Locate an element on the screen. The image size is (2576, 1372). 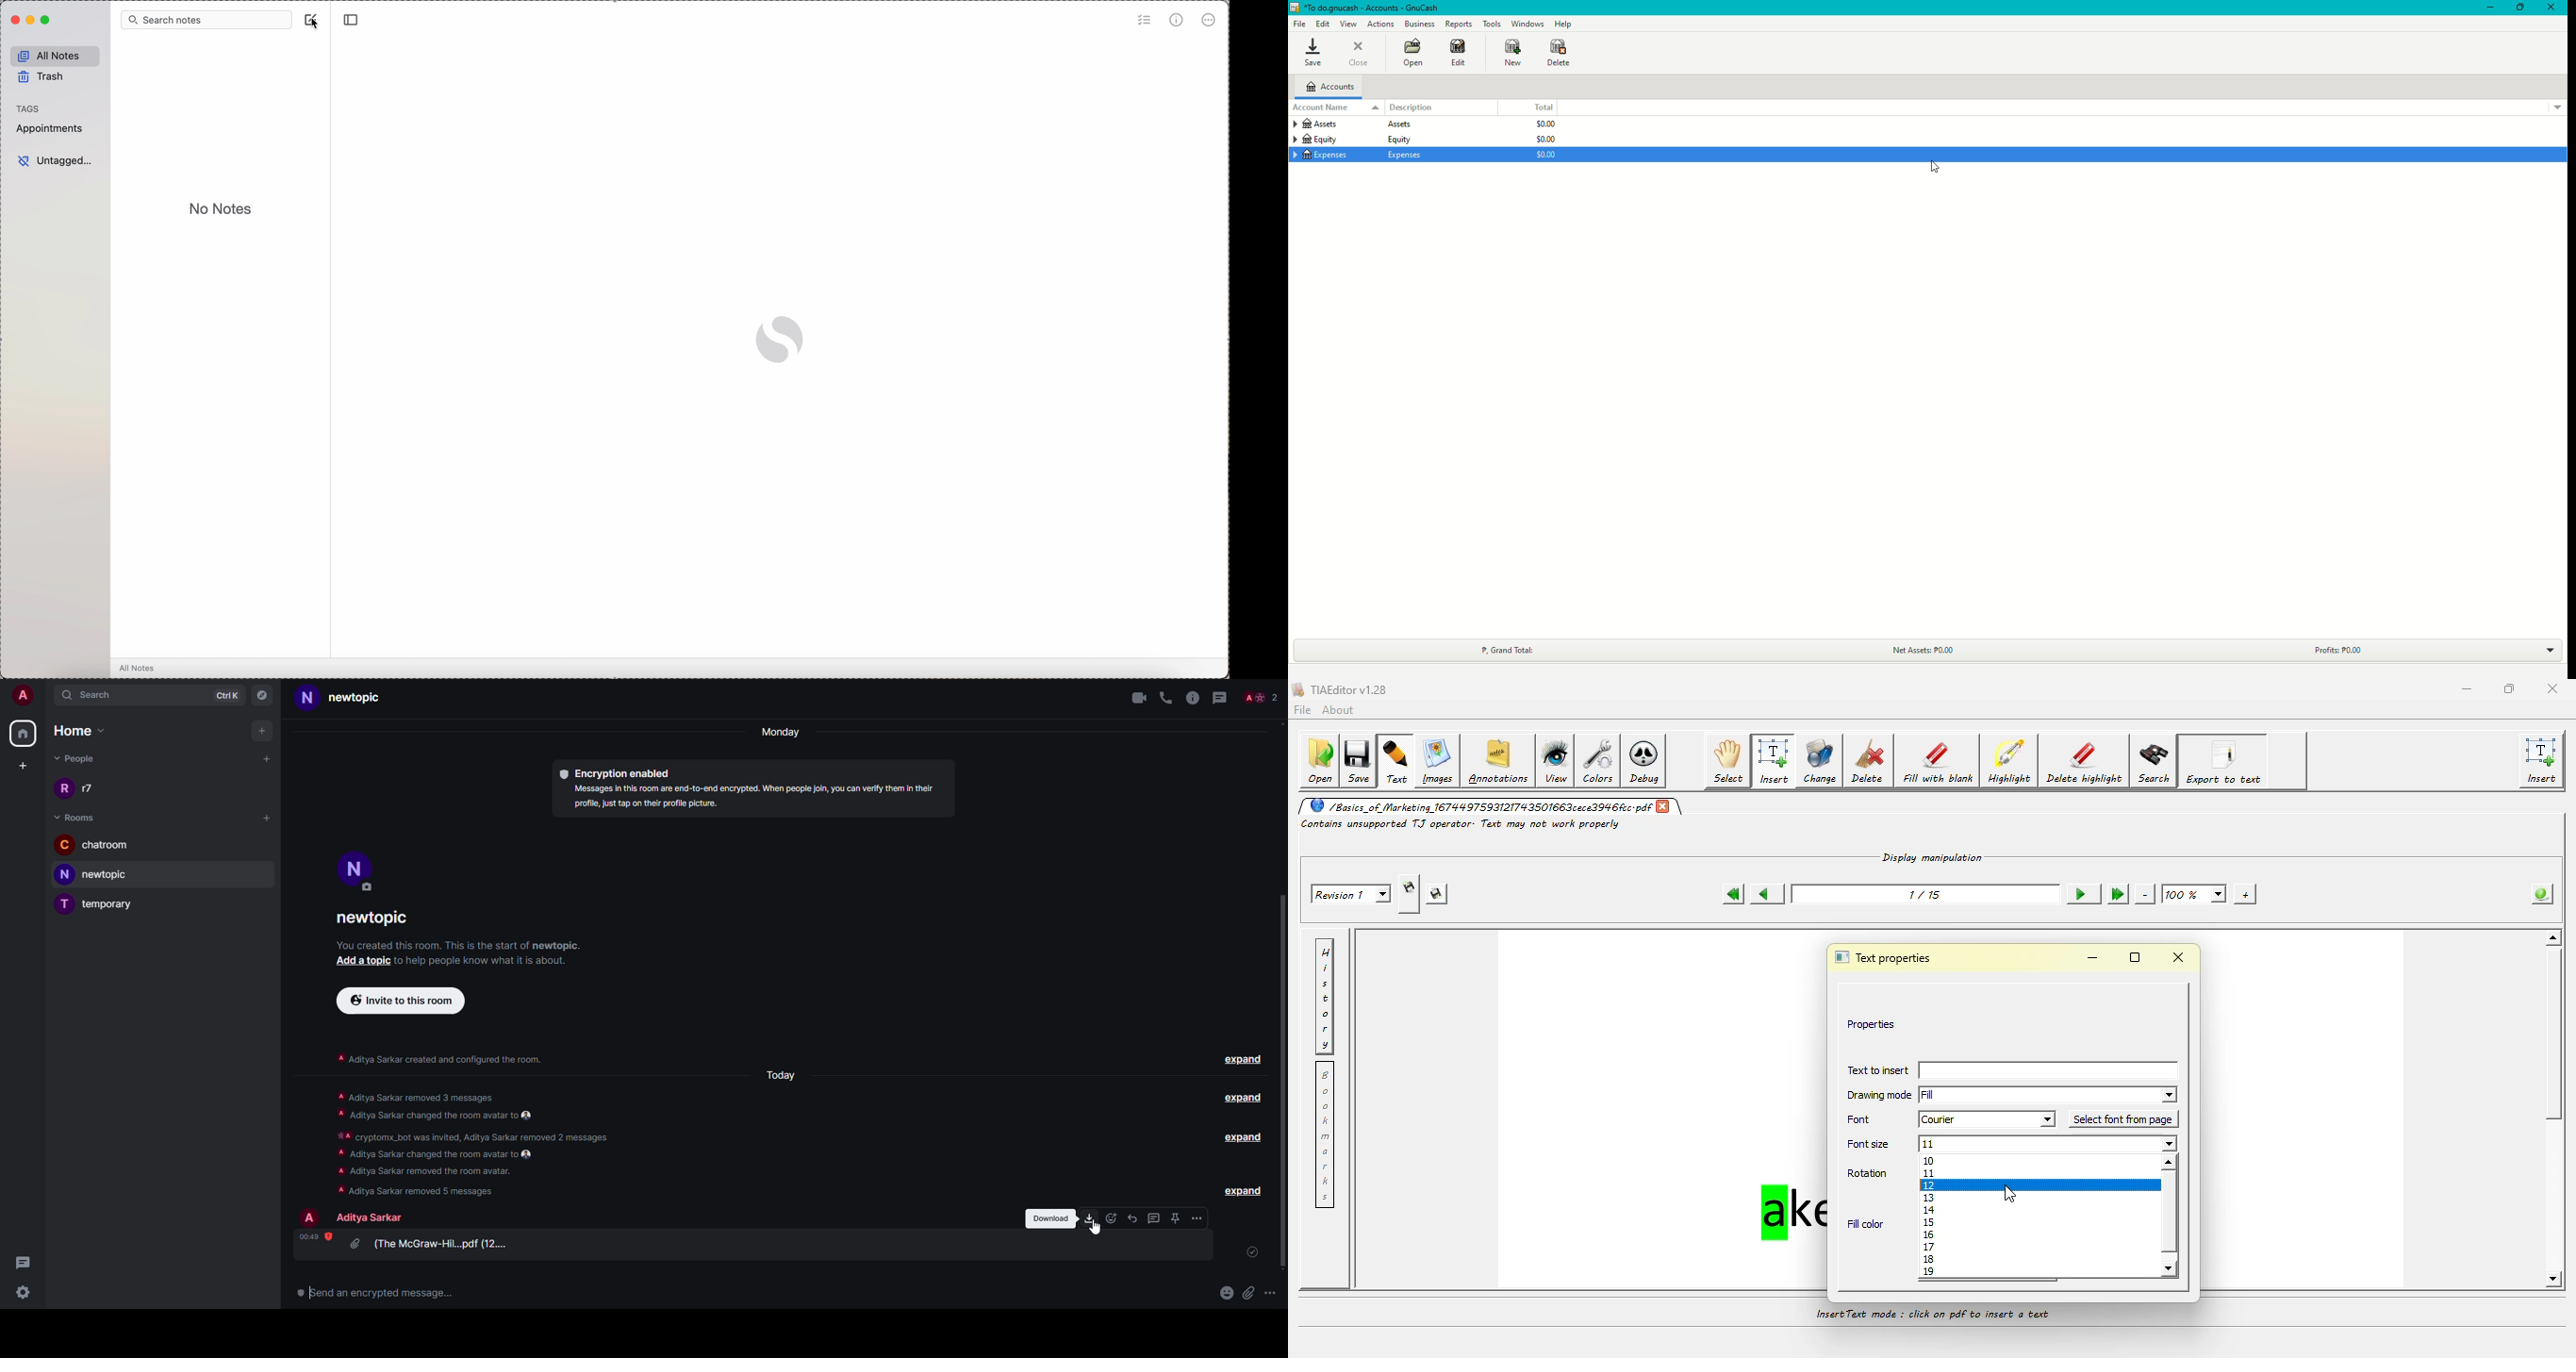
encryption enabled is located at coordinates (620, 771).